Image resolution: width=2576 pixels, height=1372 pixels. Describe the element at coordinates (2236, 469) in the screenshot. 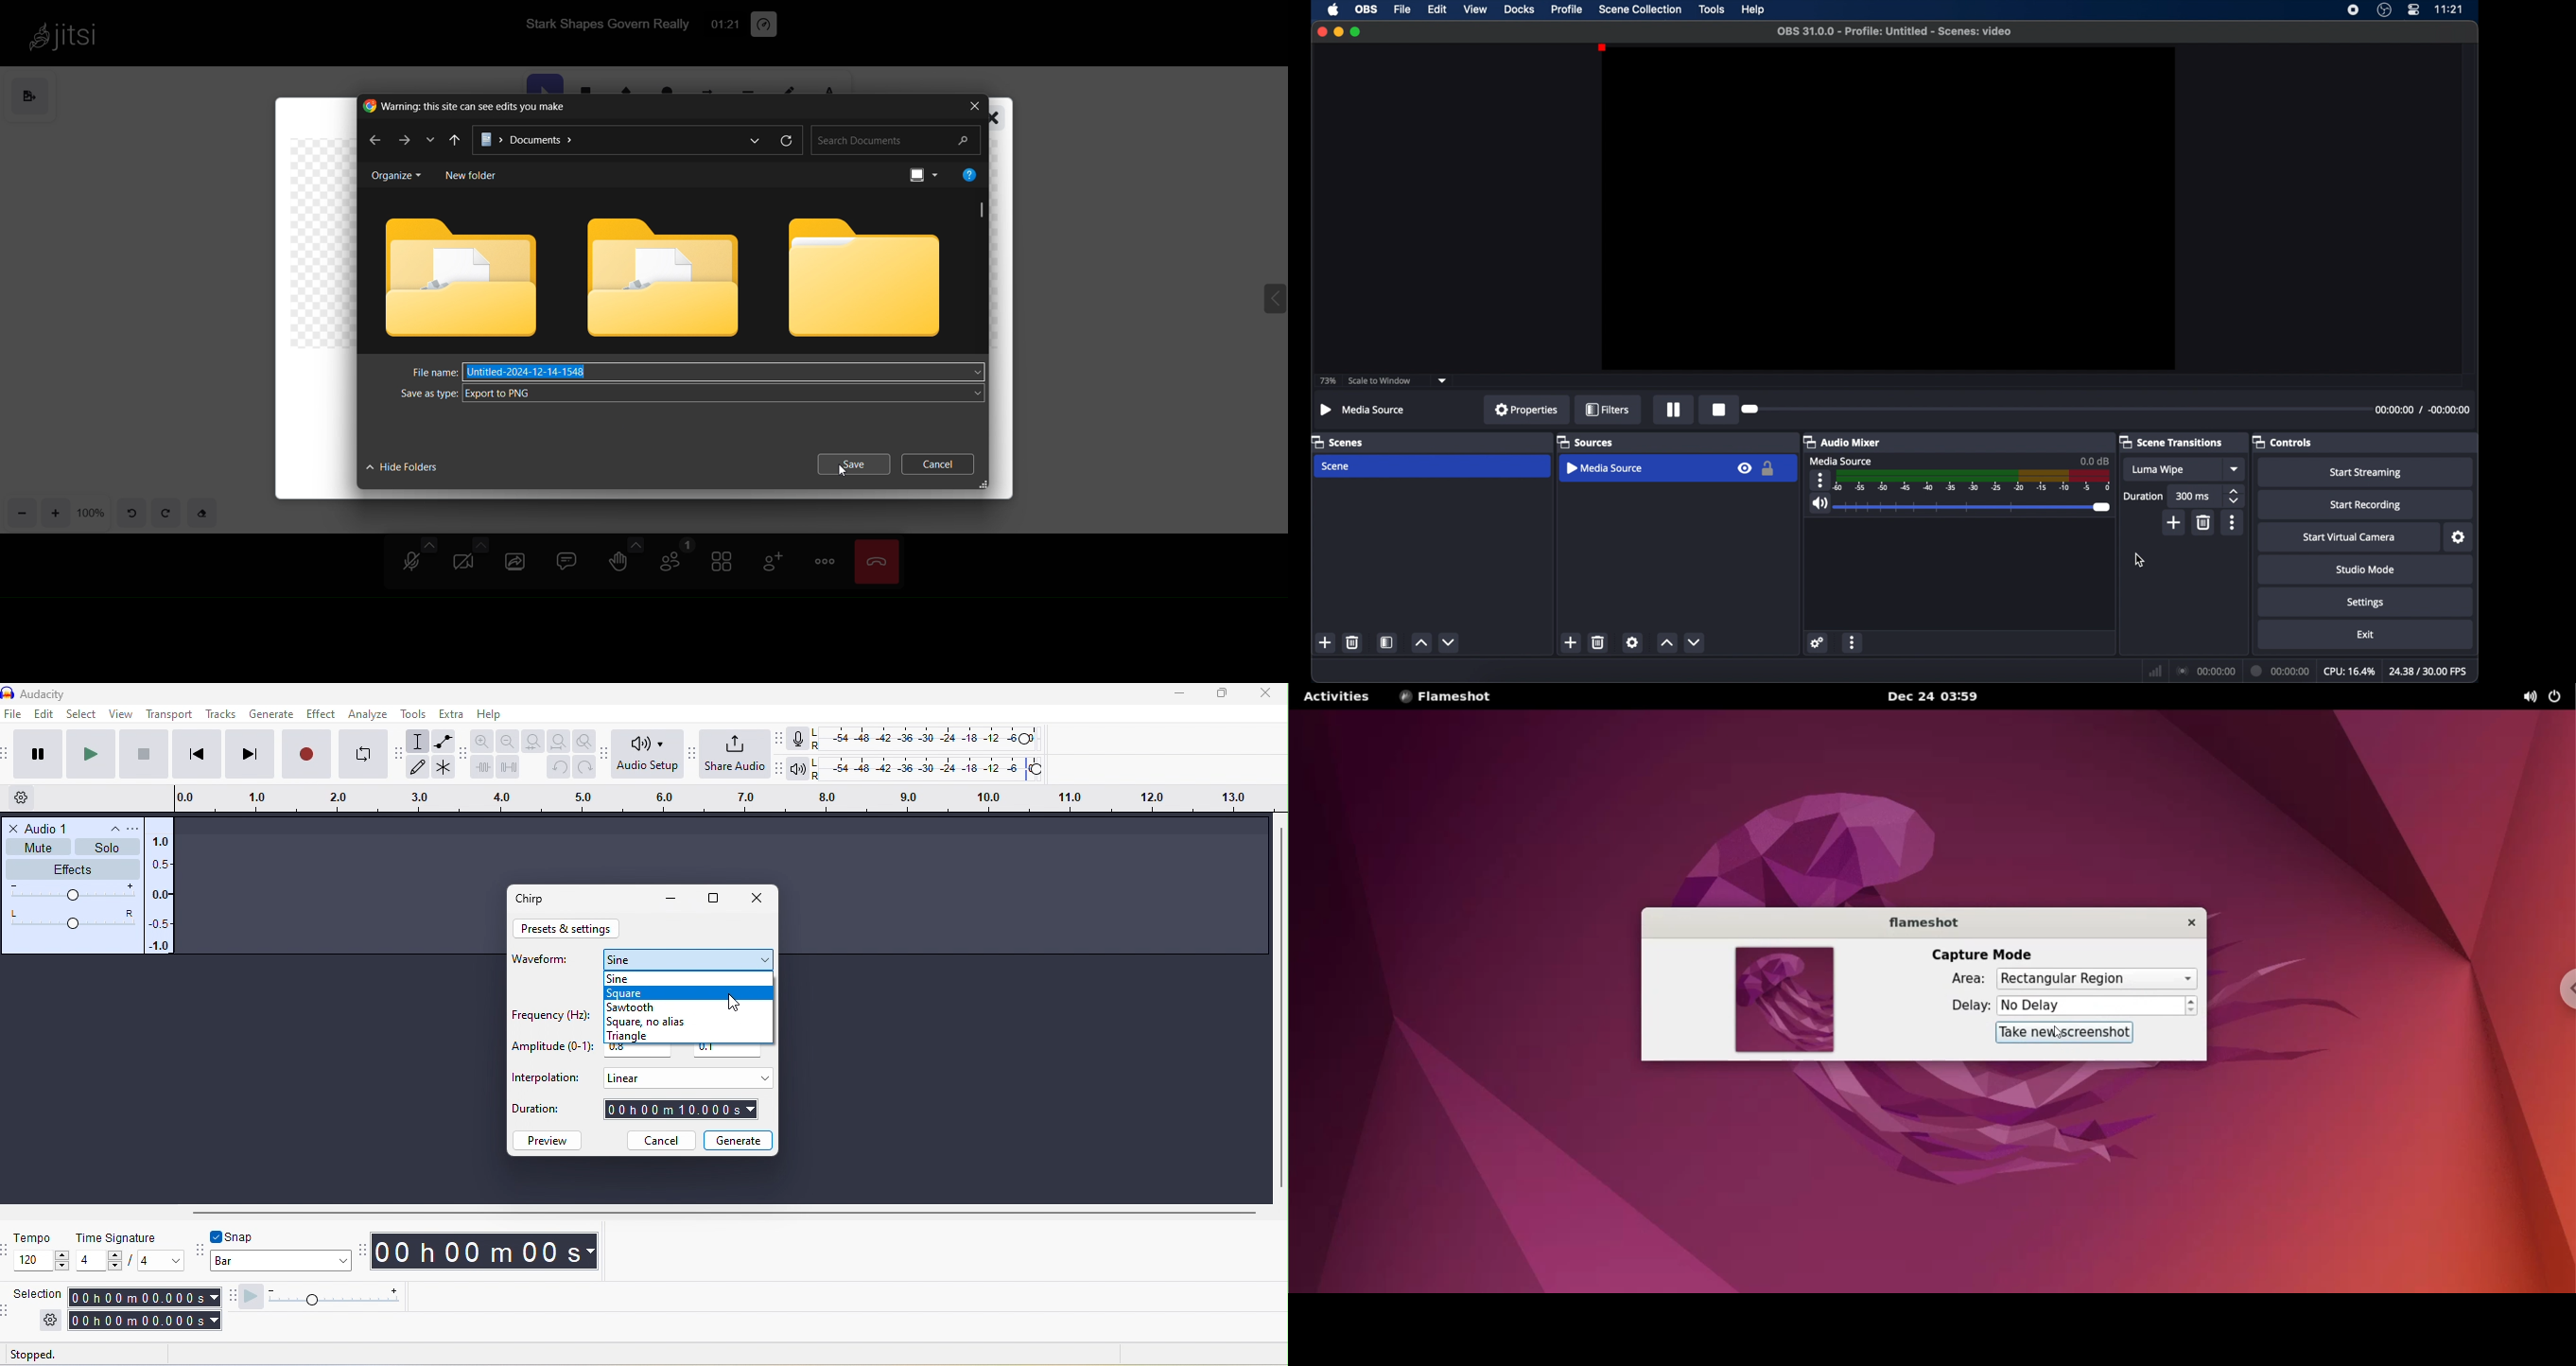

I see `dropdown` at that location.